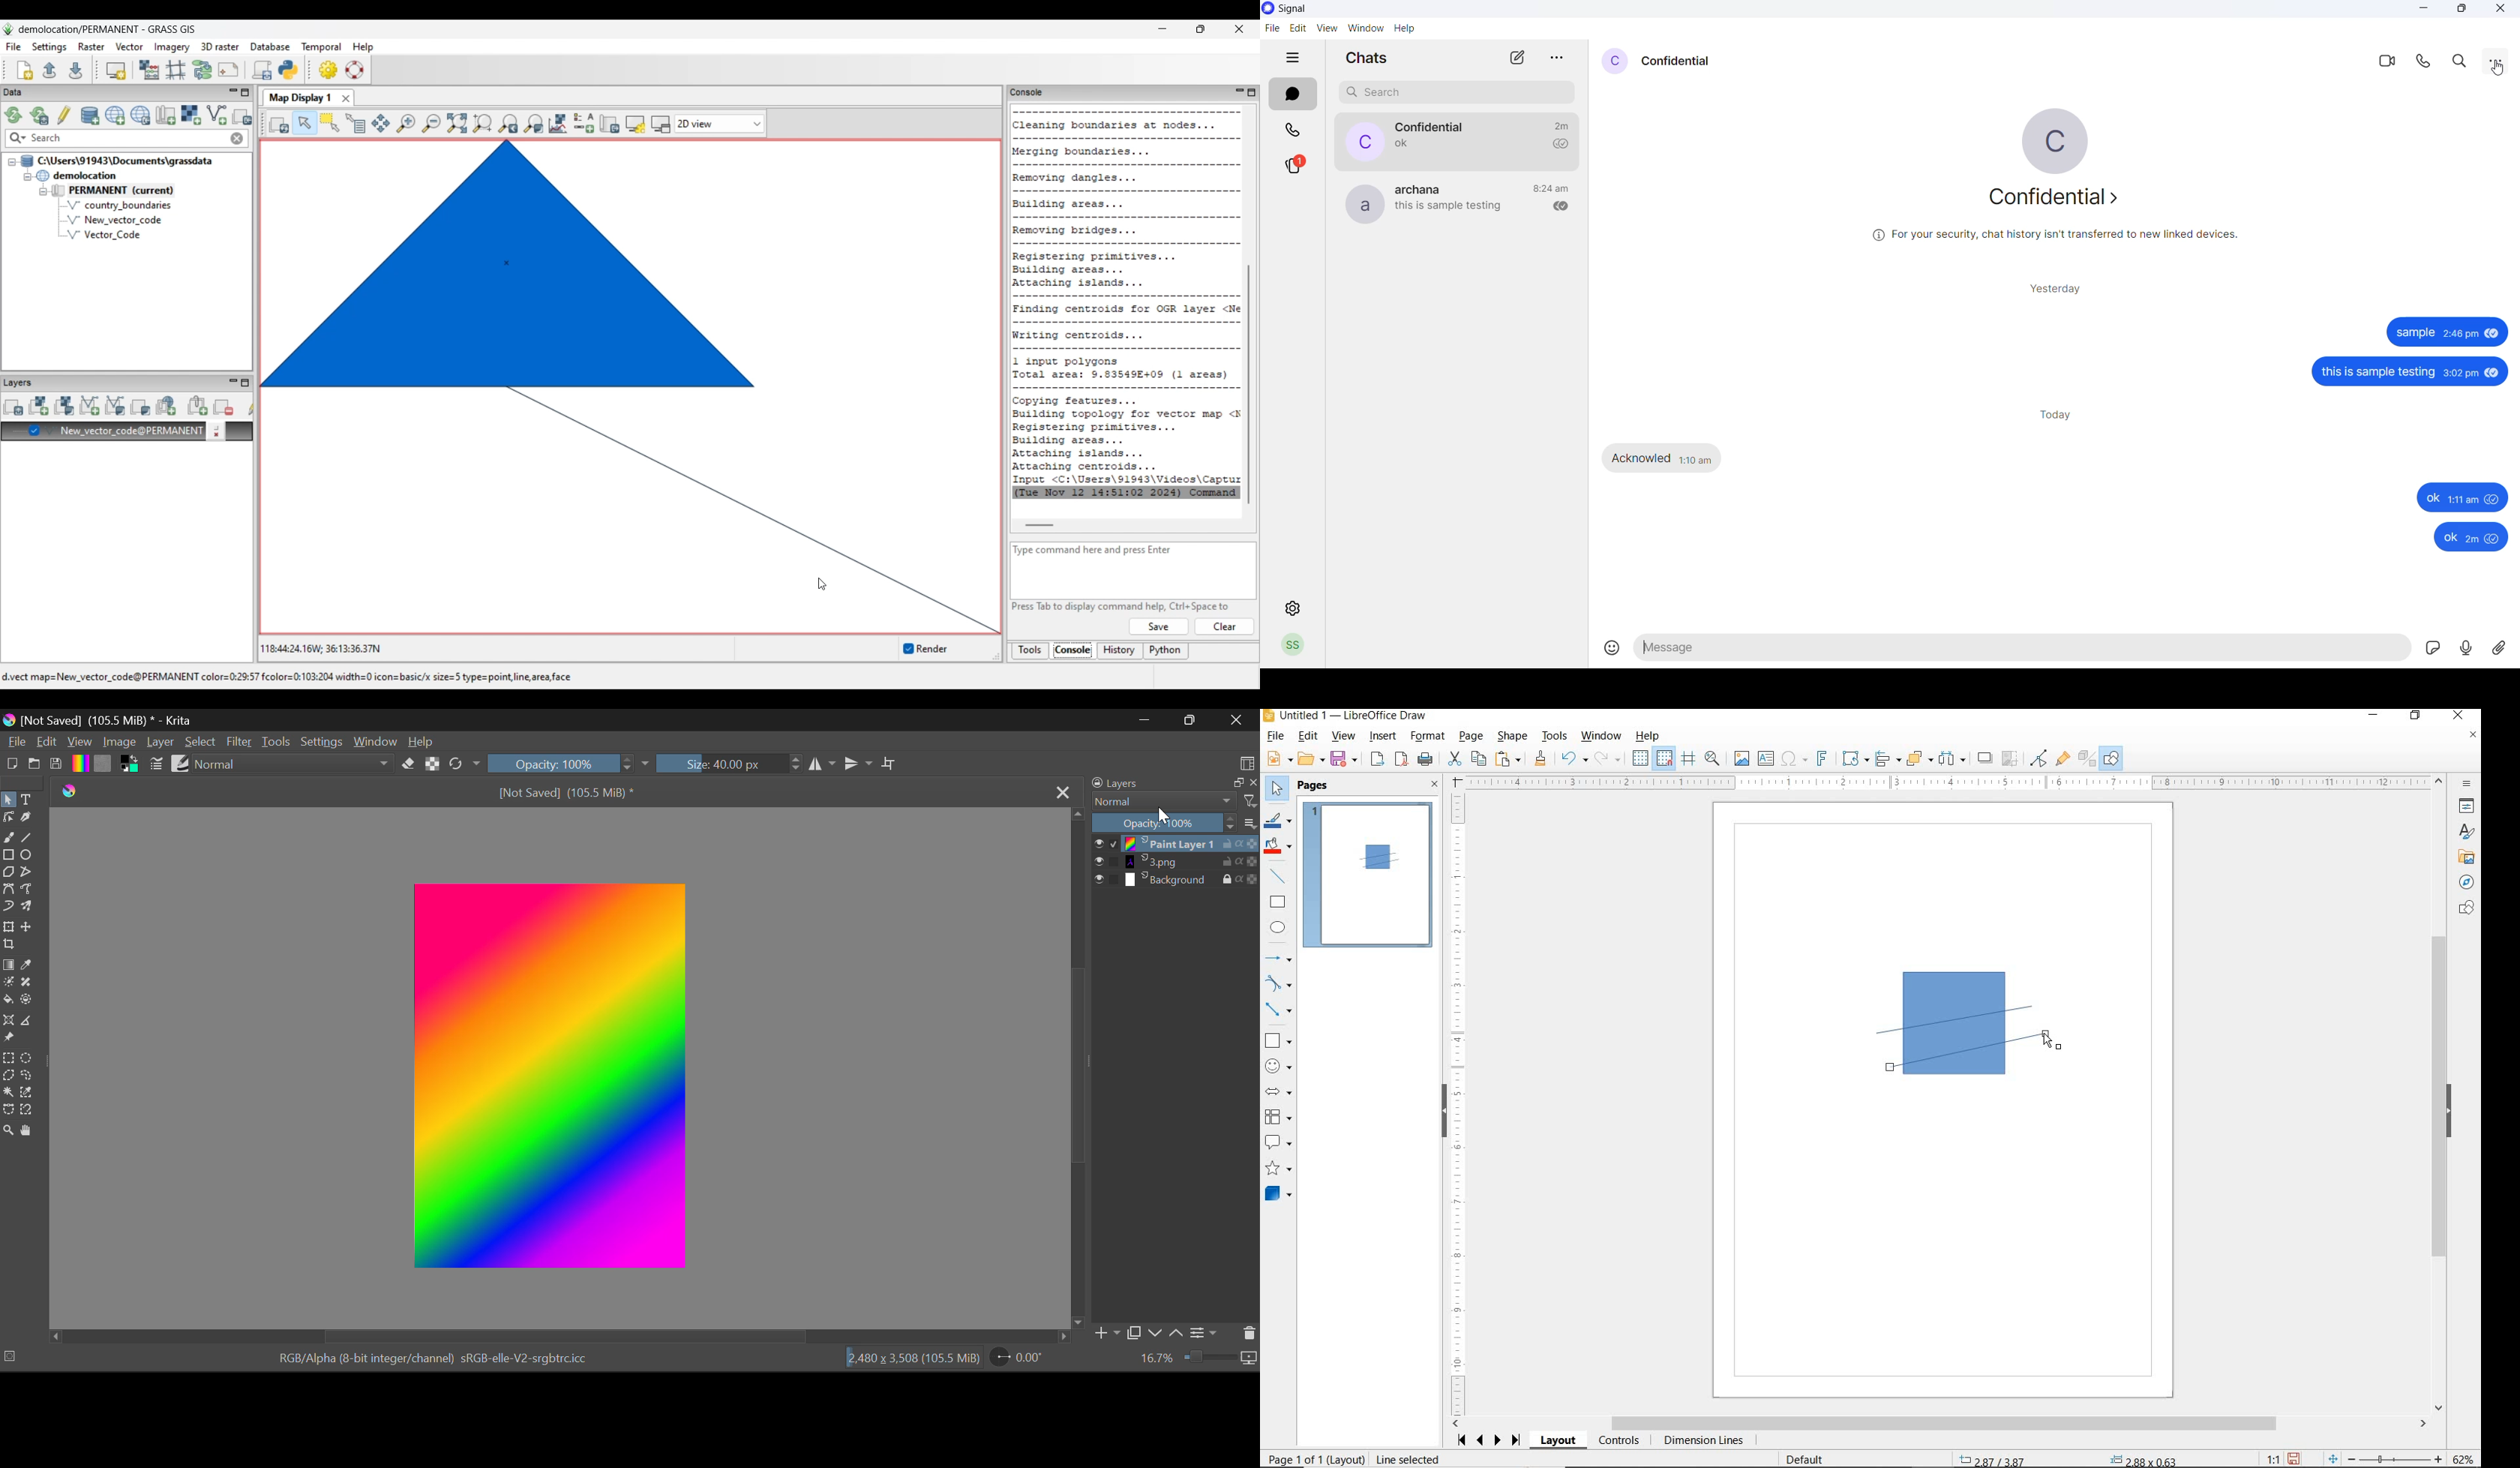 Image resolution: width=2520 pixels, height=1484 pixels. Describe the element at coordinates (1458, 1104) in the screenshot. I see `RULER` at that location.